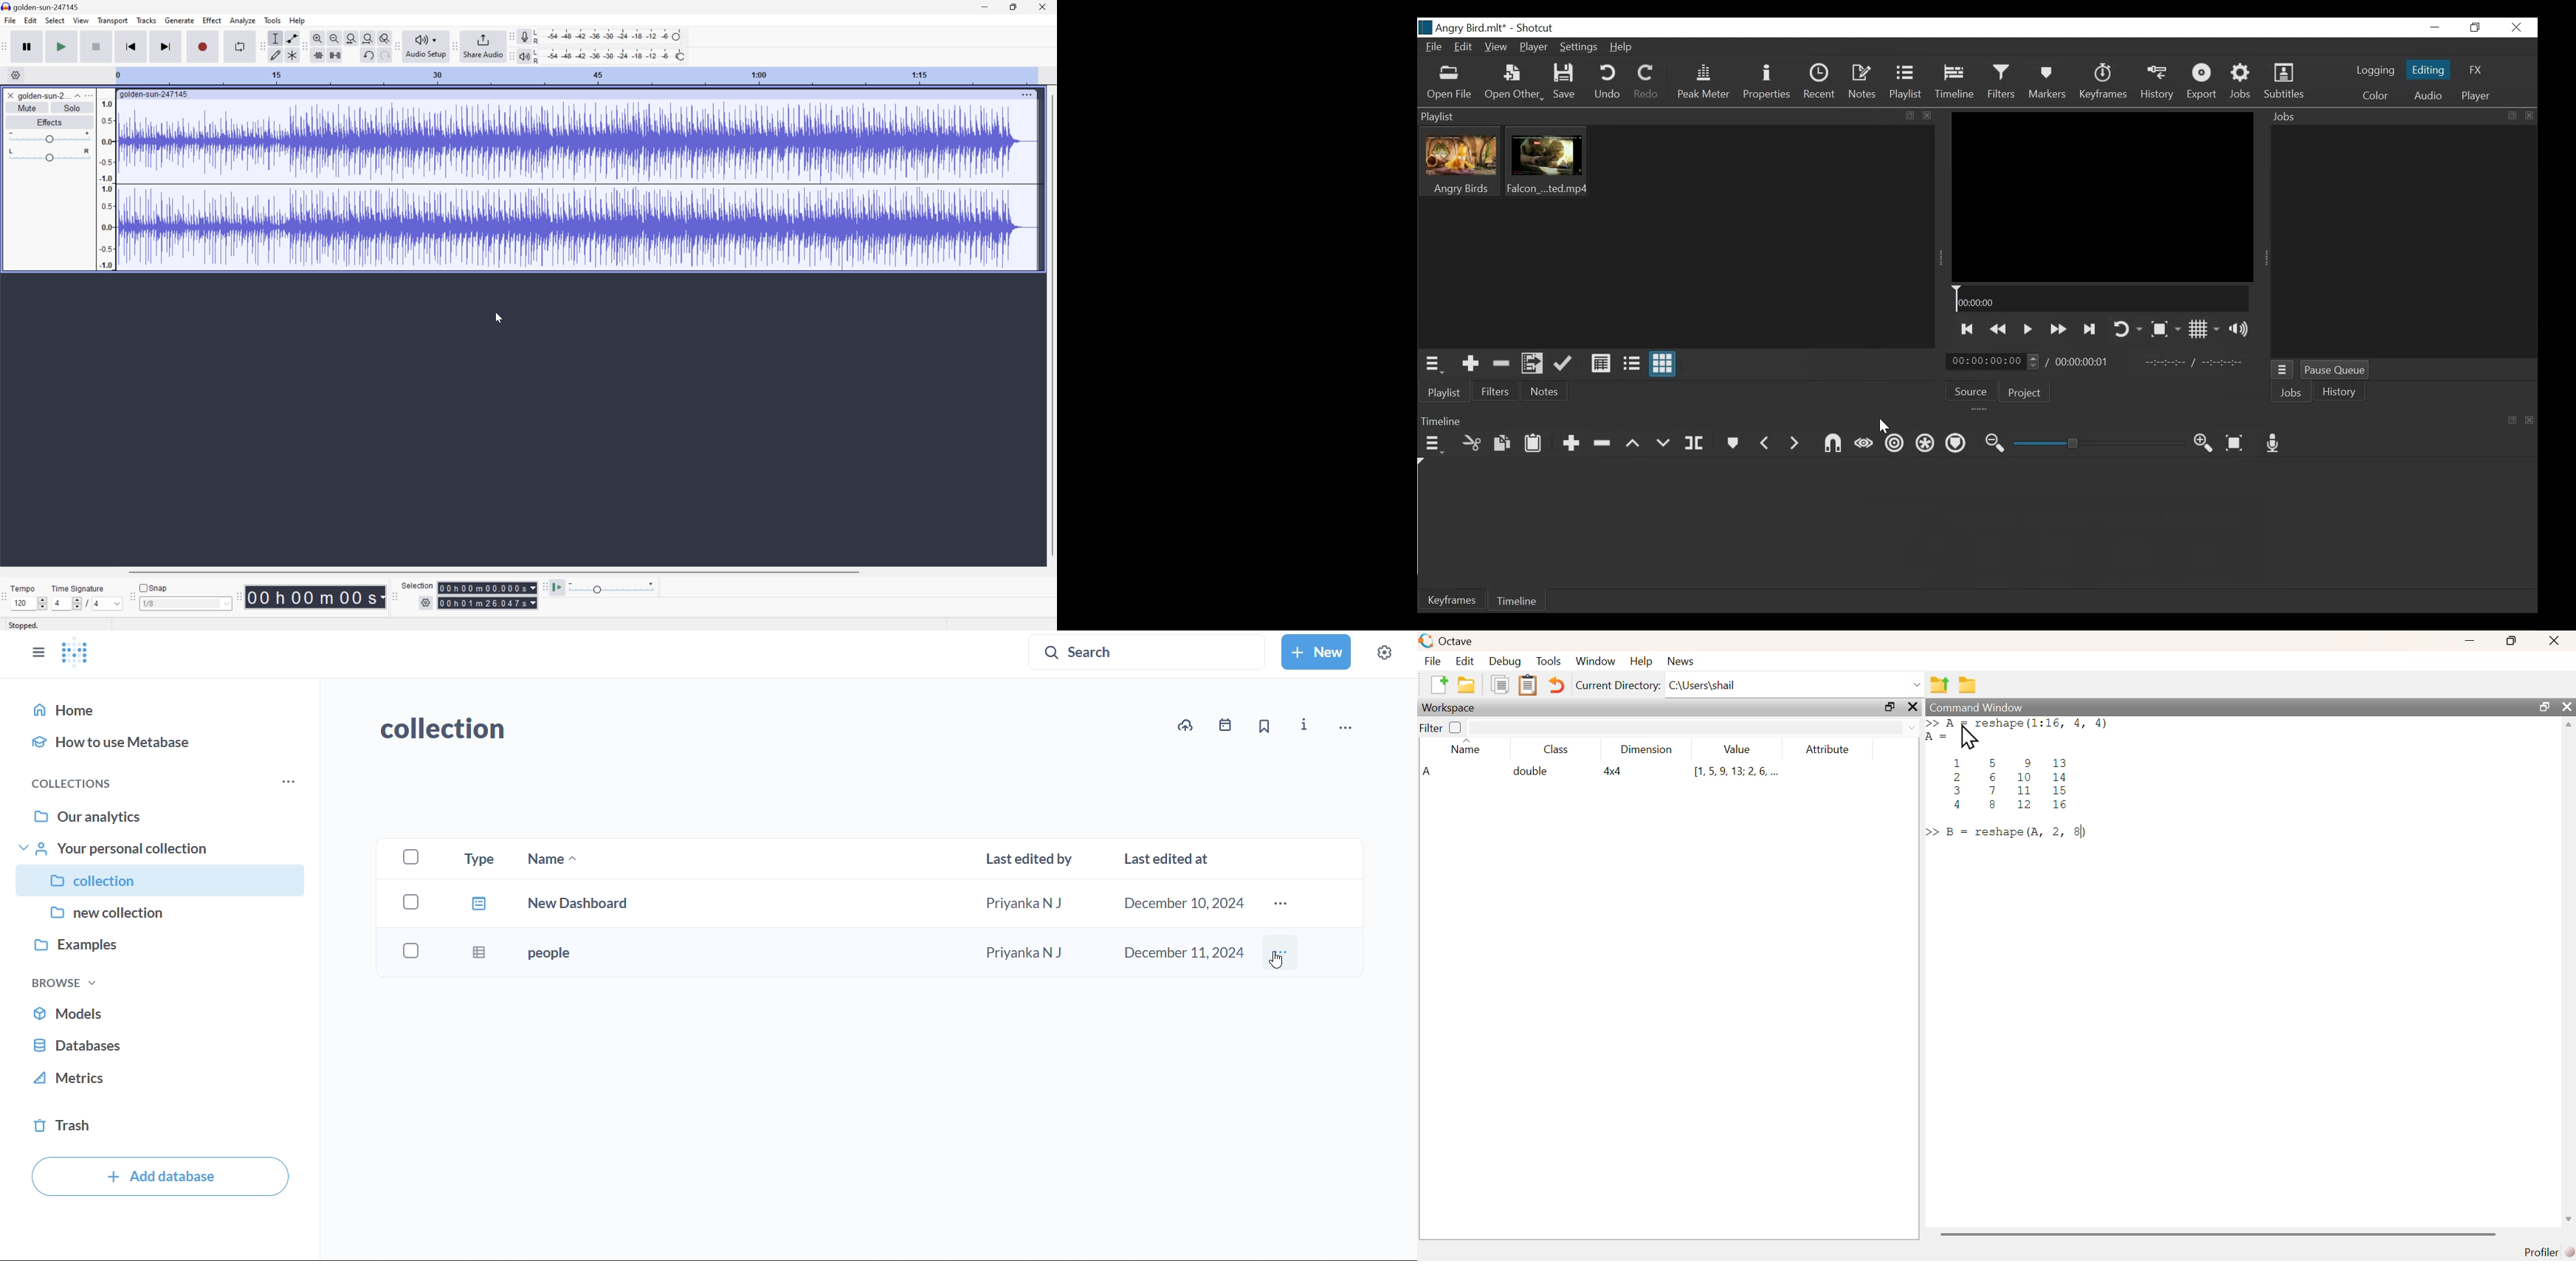 The height and width of the screenshot is (1288, 2576). What do you see at coordinates (132, 597) in the screenshot?
I see `Audacity Snapping toolbar` at bounding box center [132, 597].